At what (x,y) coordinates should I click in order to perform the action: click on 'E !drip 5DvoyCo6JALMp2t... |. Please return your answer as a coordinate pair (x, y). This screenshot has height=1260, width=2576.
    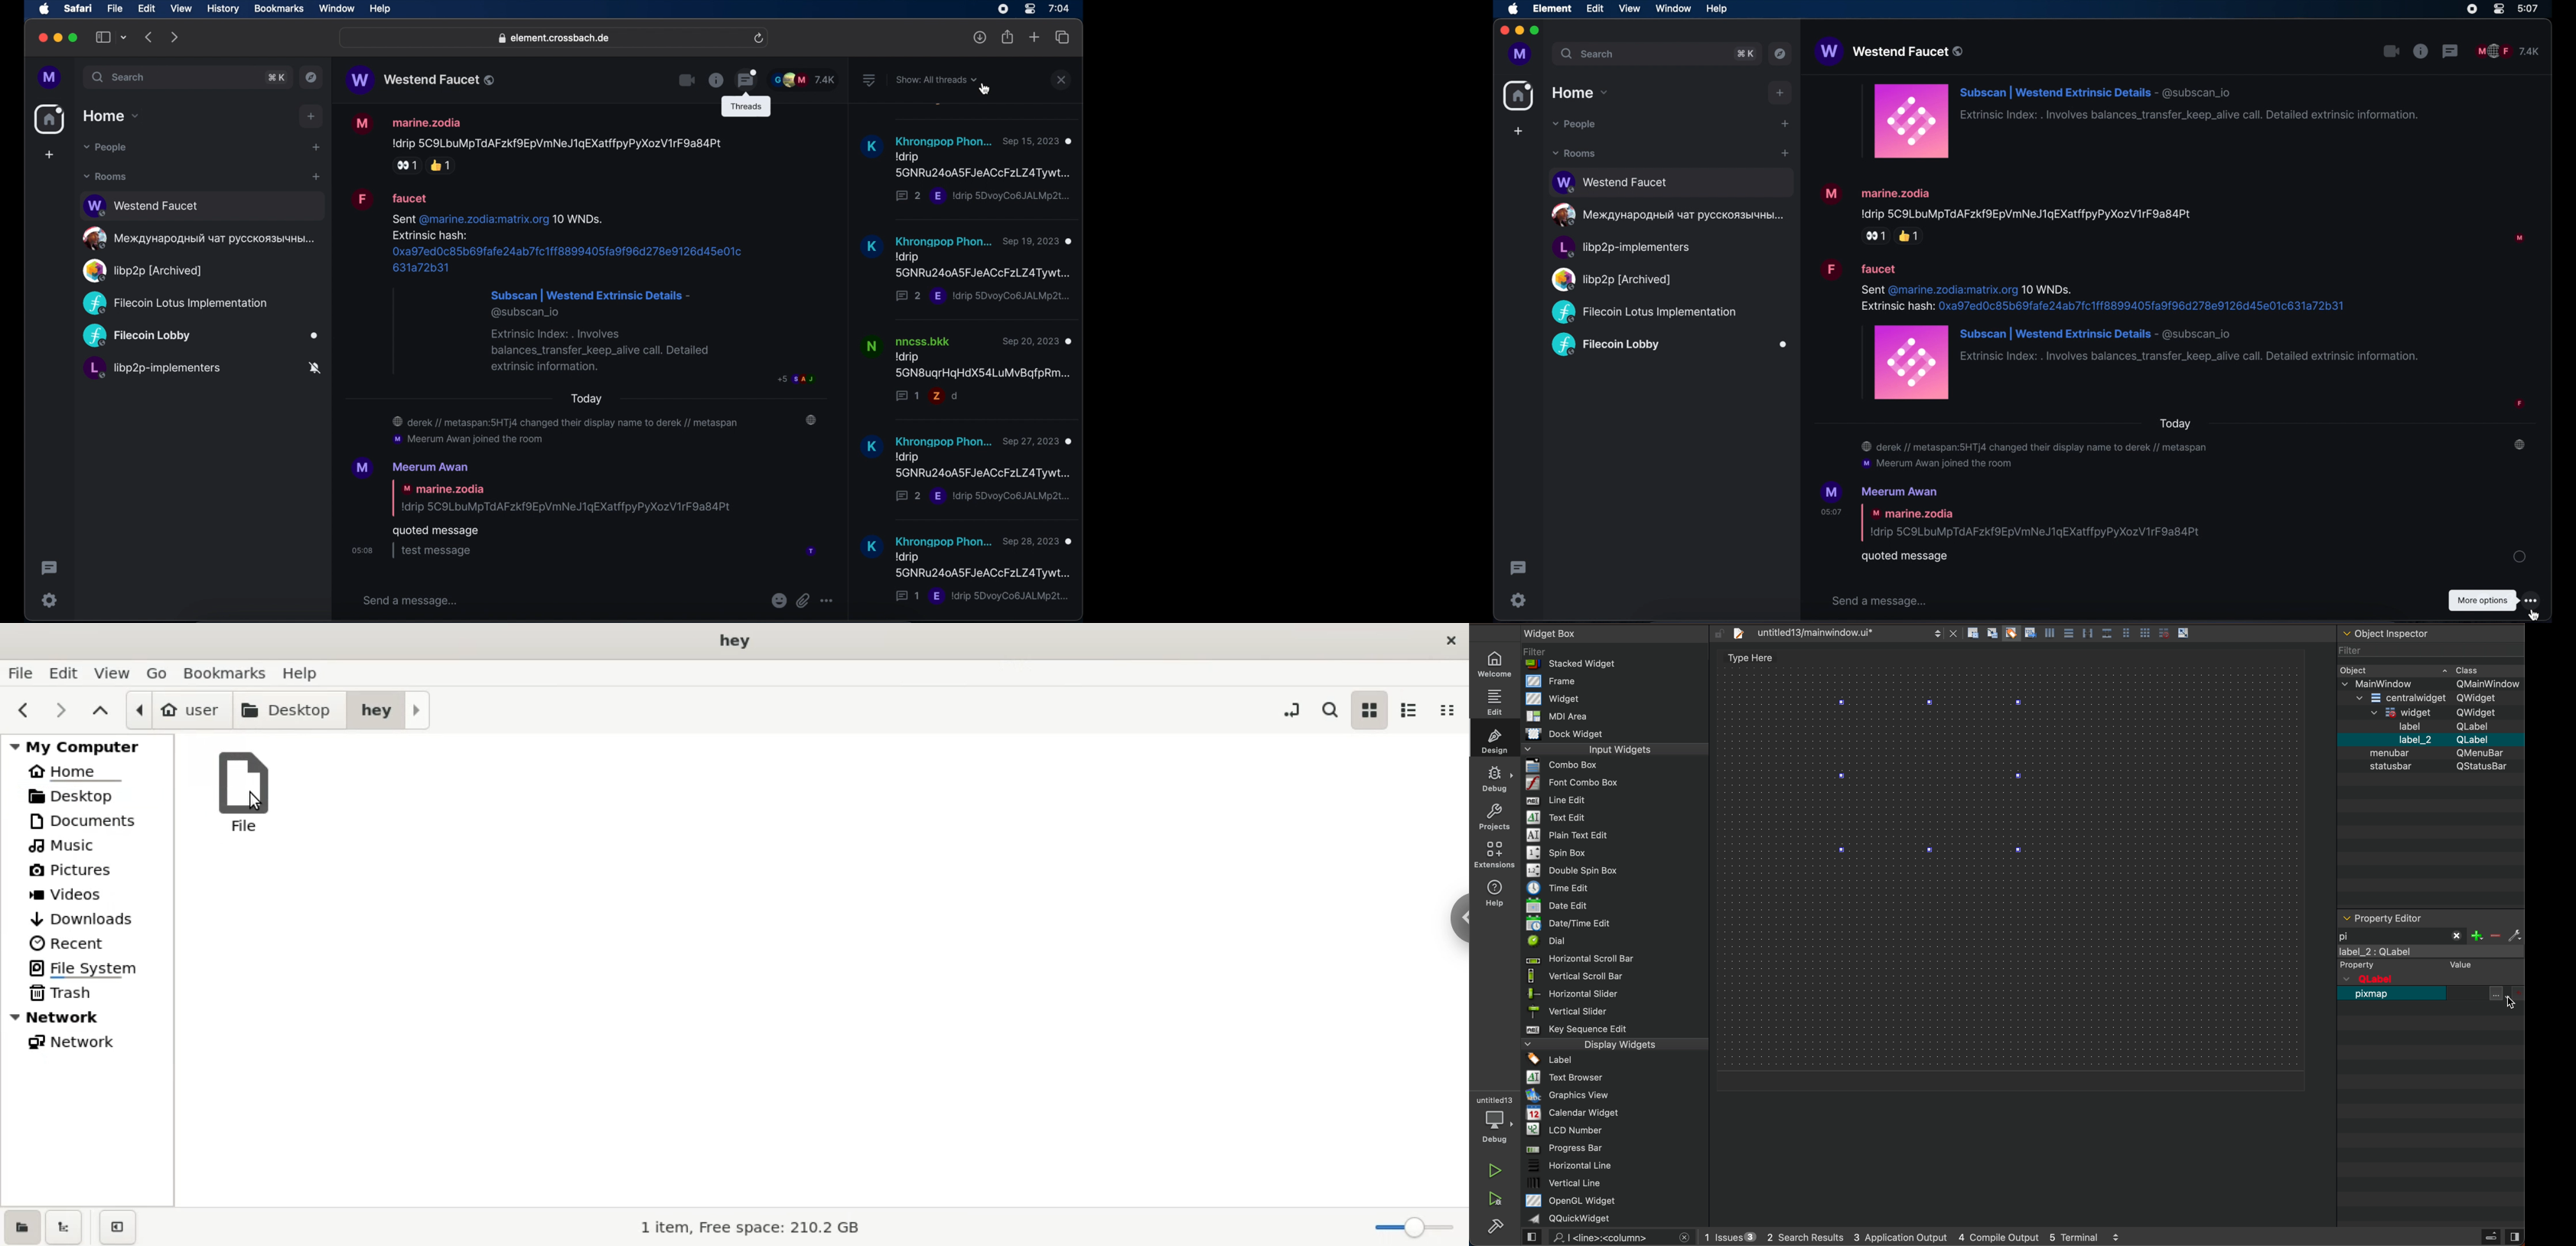
    Looking at the image, I should click on (1006, 297).